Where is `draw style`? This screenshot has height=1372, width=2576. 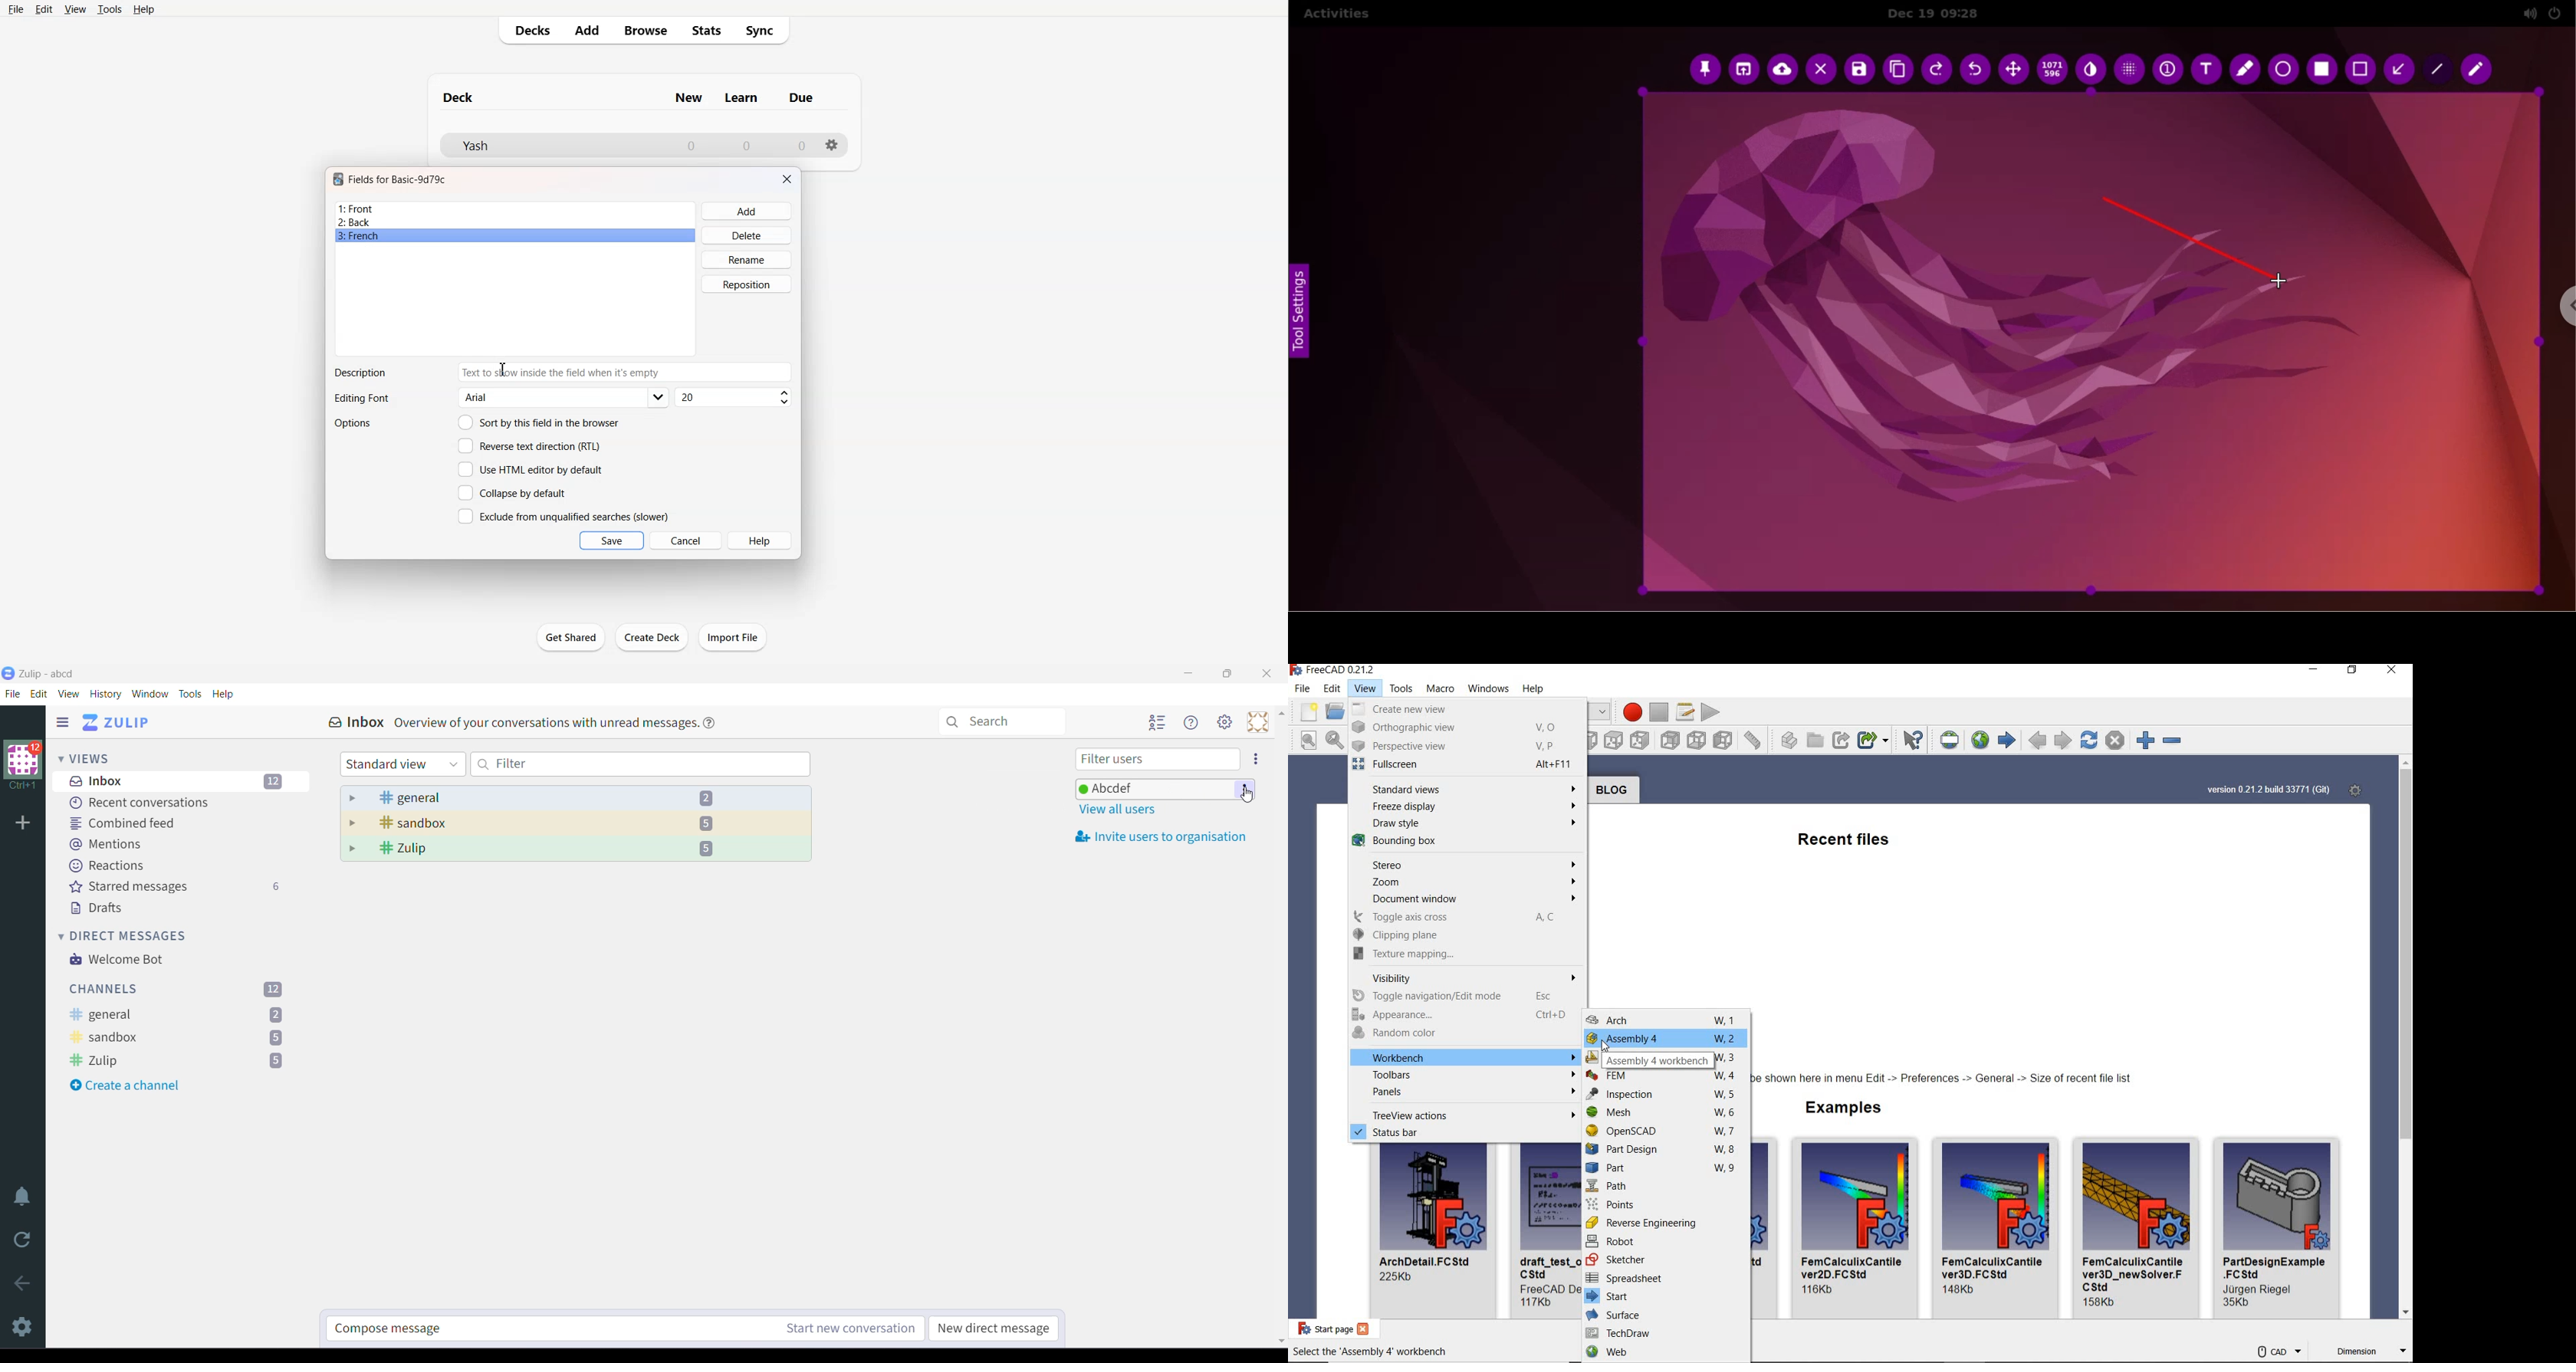 draw style is located at coordinates (1467, 823).